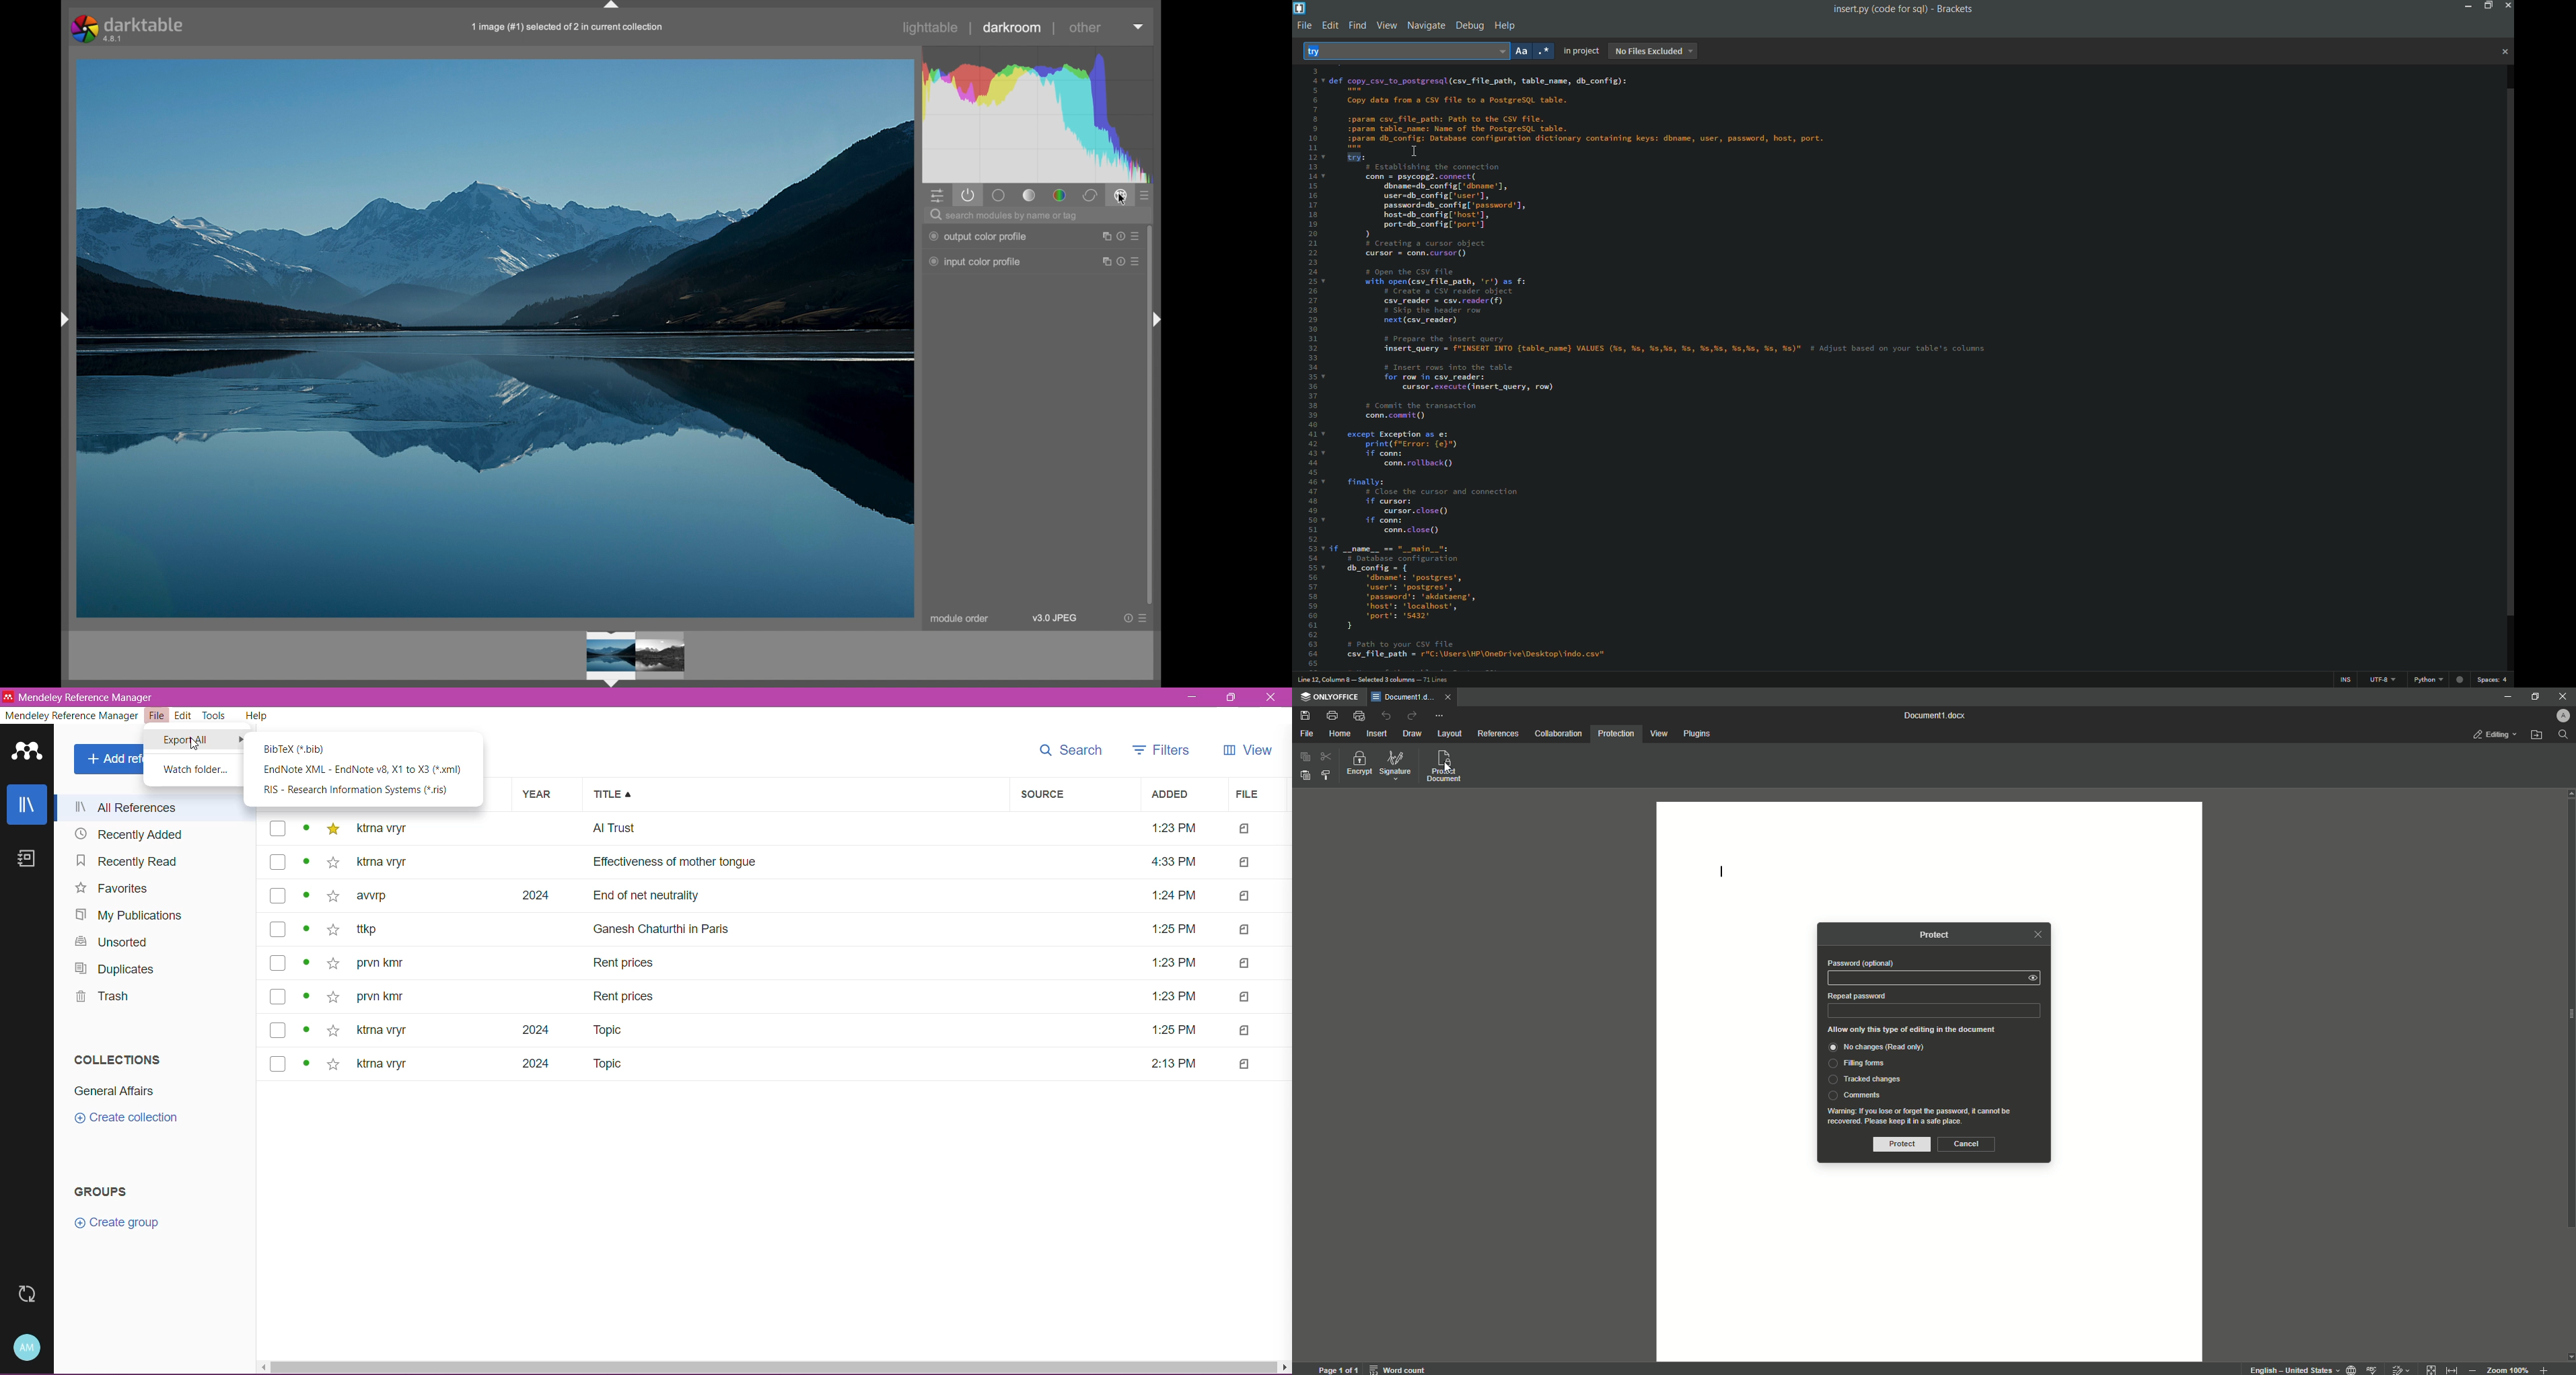 This screenshot has height=1400, width=2576. What do you see at coordinates (1940, 935) in the screenshot?
I see `Protect` at bounding box center [1940, 935].